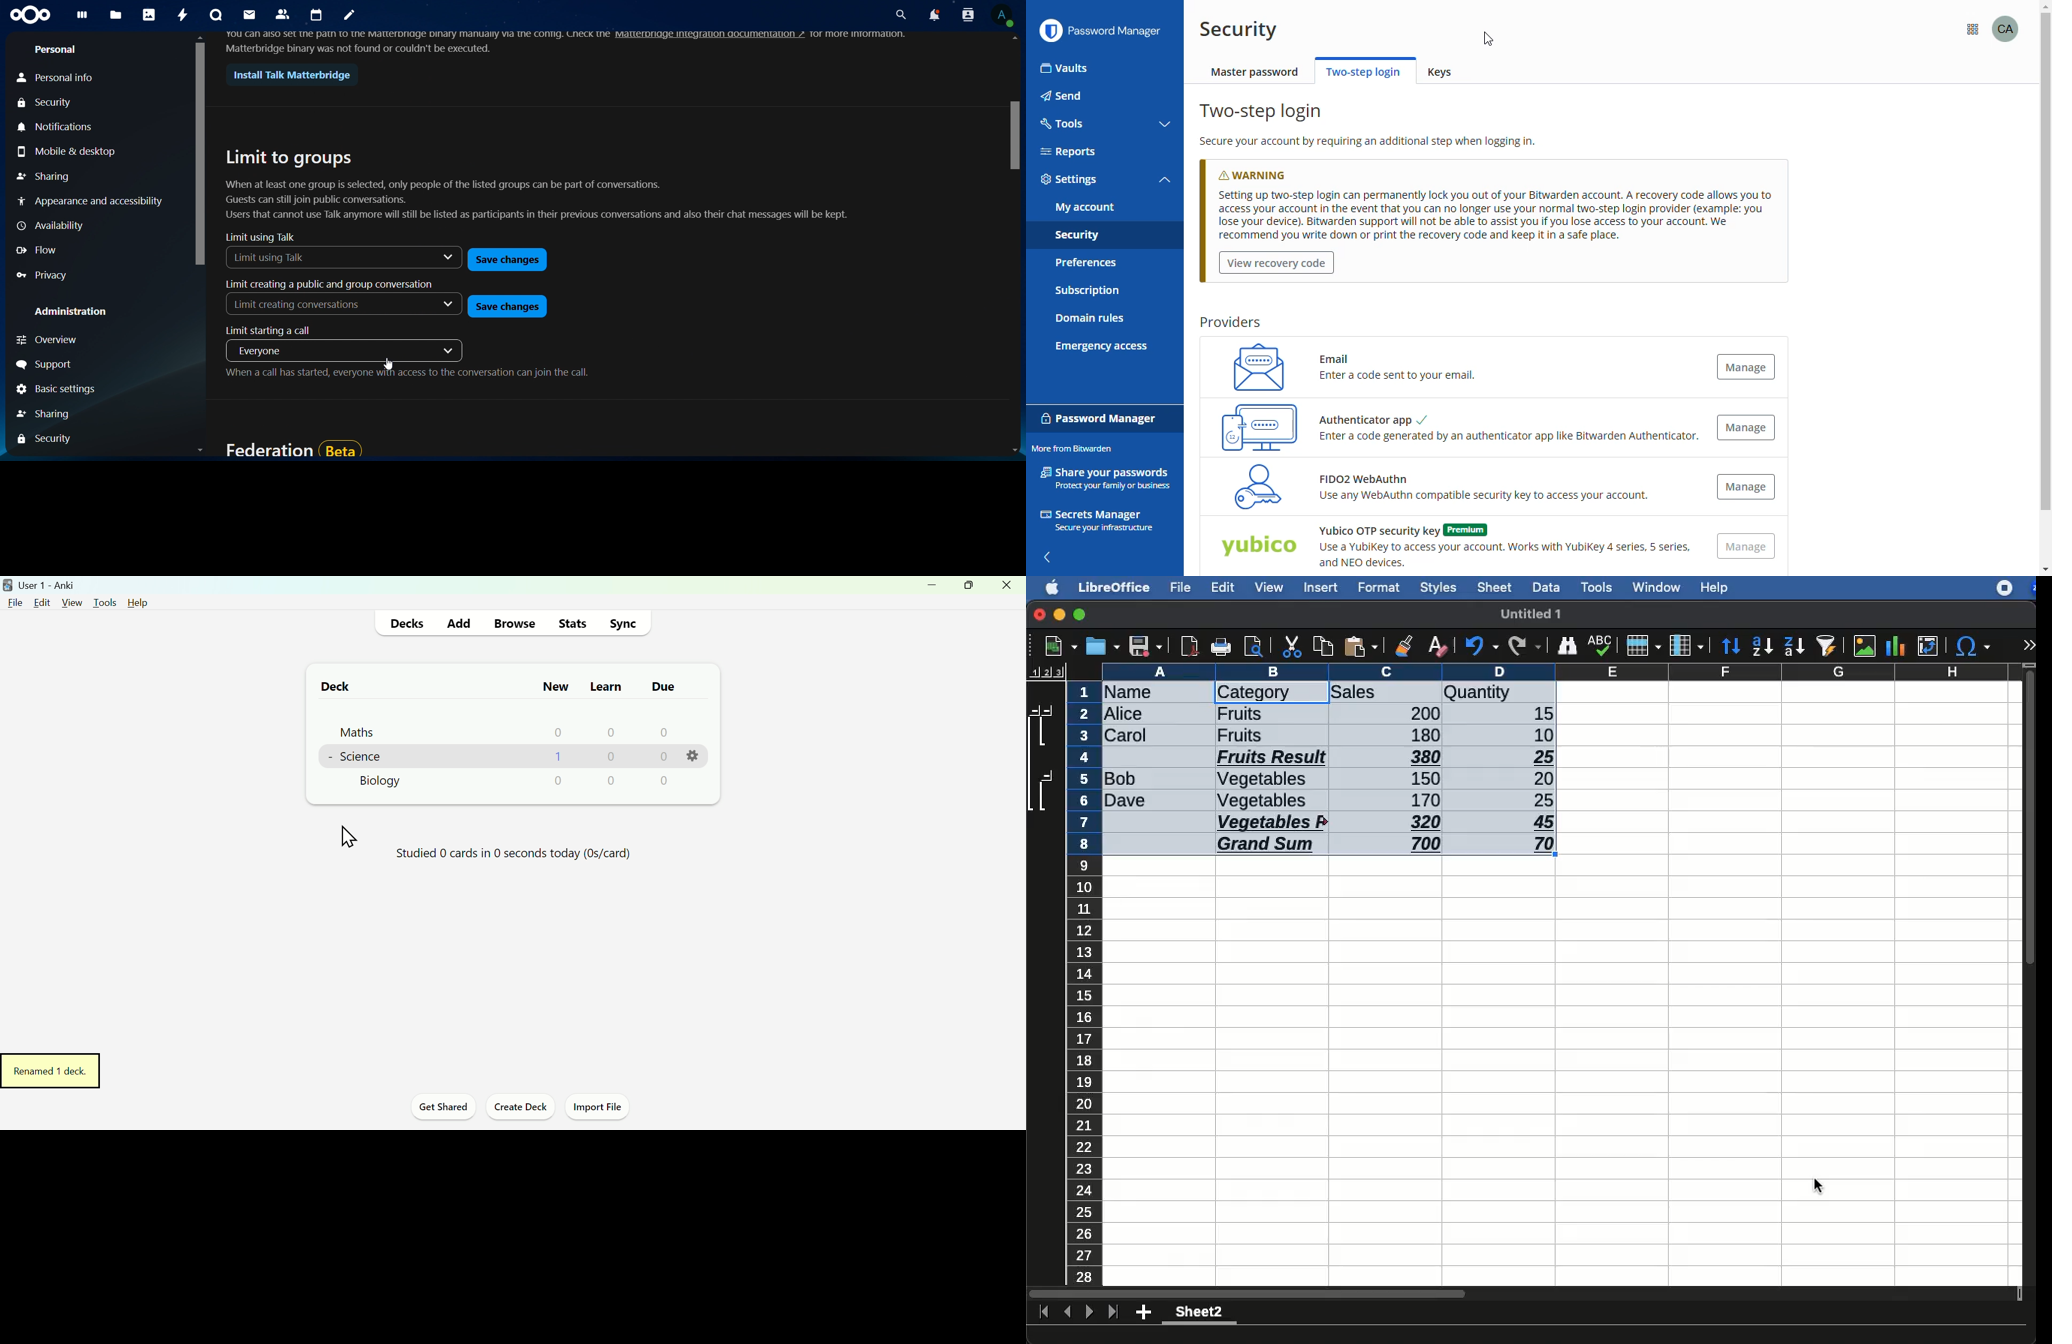 The height and width of the screenshot is (1344, 2072). I want to click on Fruits result, so click(1272, 756).